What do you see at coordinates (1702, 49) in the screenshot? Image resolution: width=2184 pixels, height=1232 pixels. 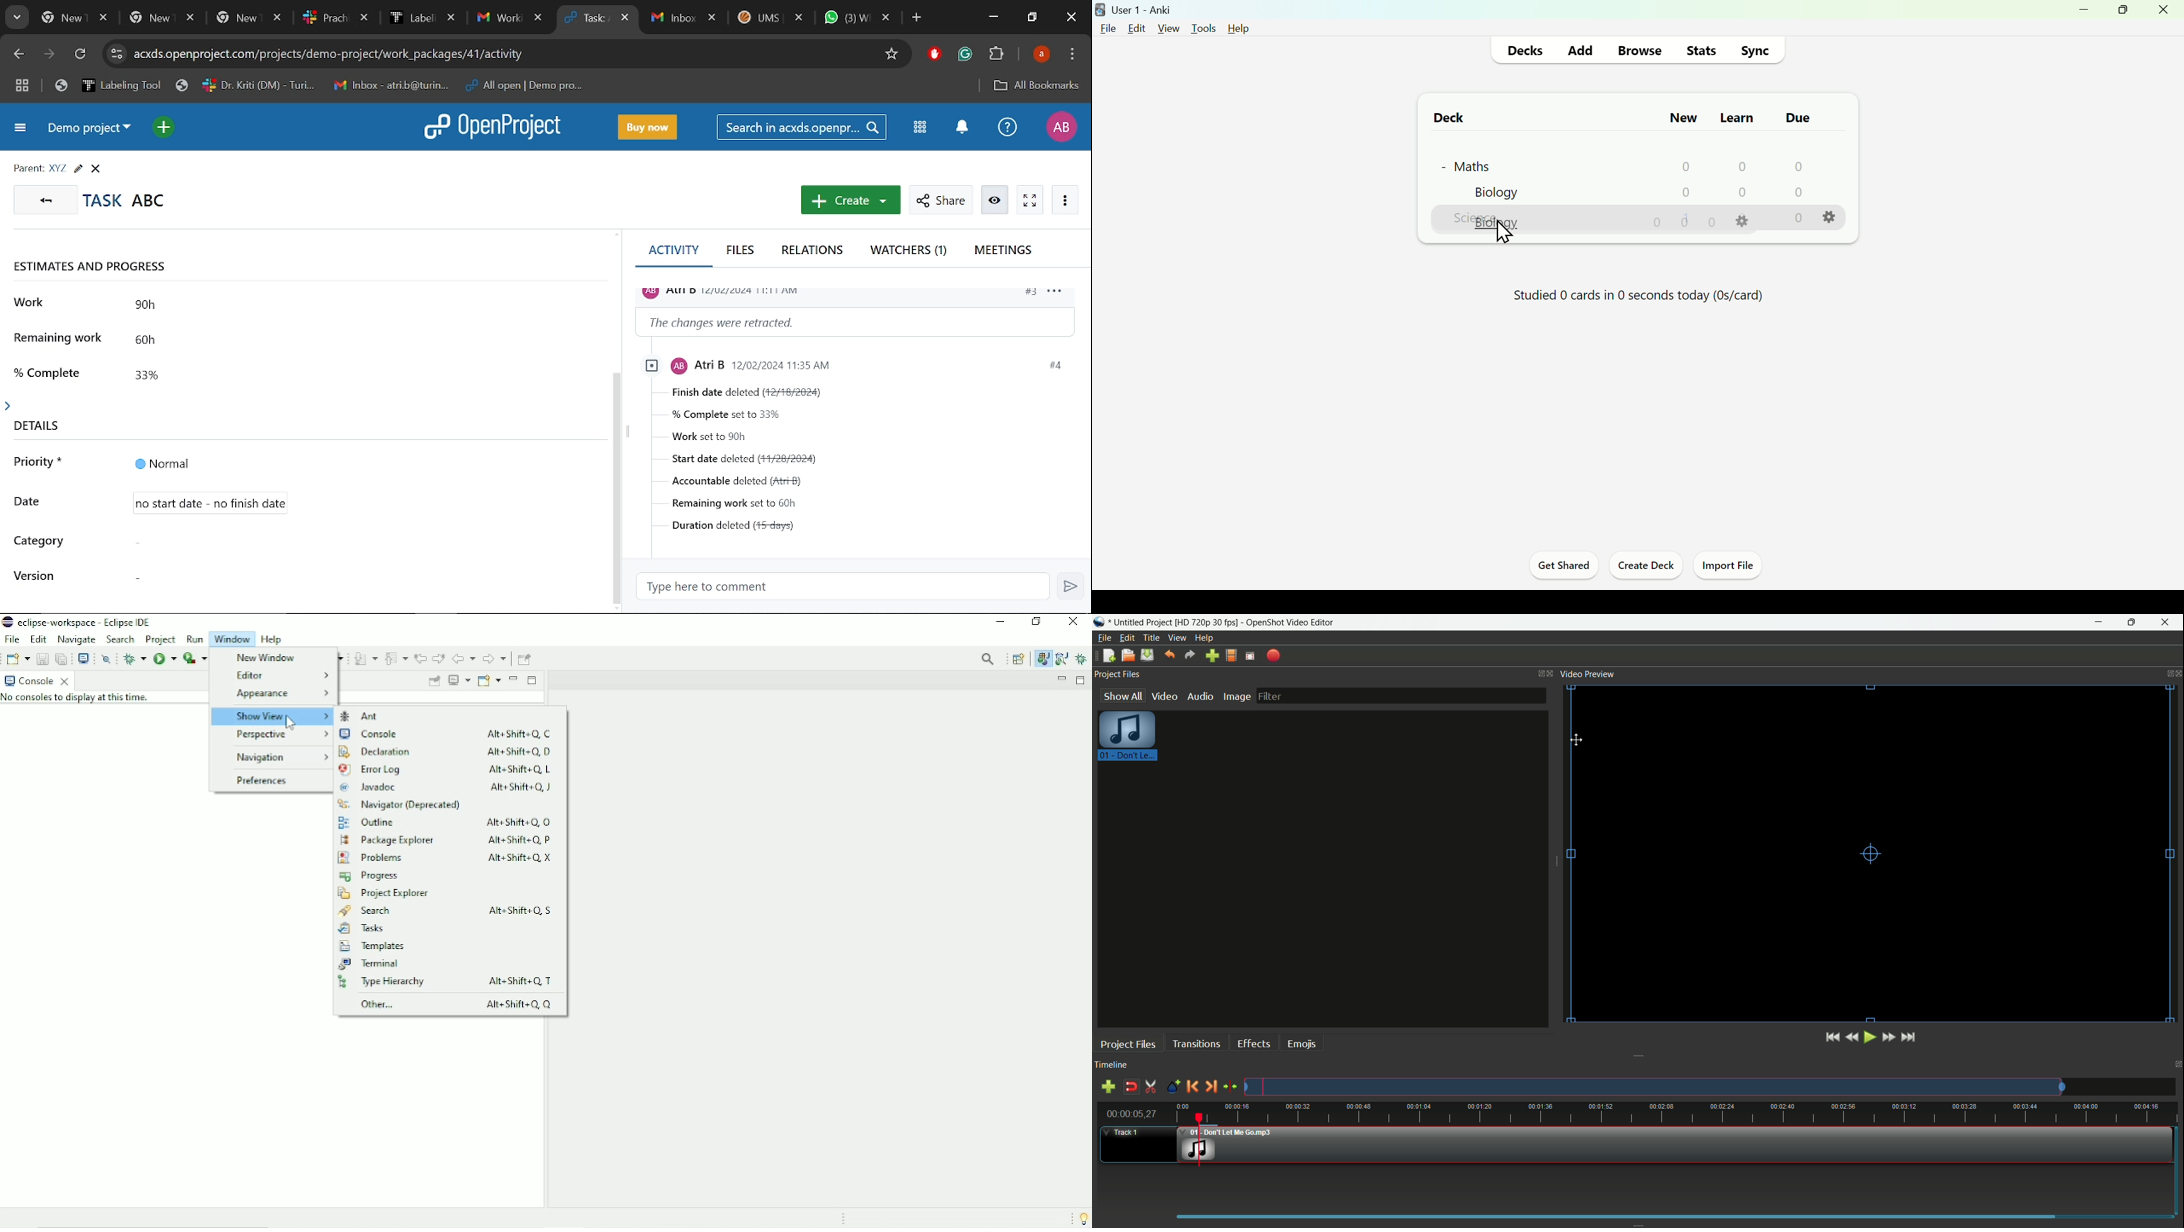 I see `Stats` at bounding box center [1702, 49].